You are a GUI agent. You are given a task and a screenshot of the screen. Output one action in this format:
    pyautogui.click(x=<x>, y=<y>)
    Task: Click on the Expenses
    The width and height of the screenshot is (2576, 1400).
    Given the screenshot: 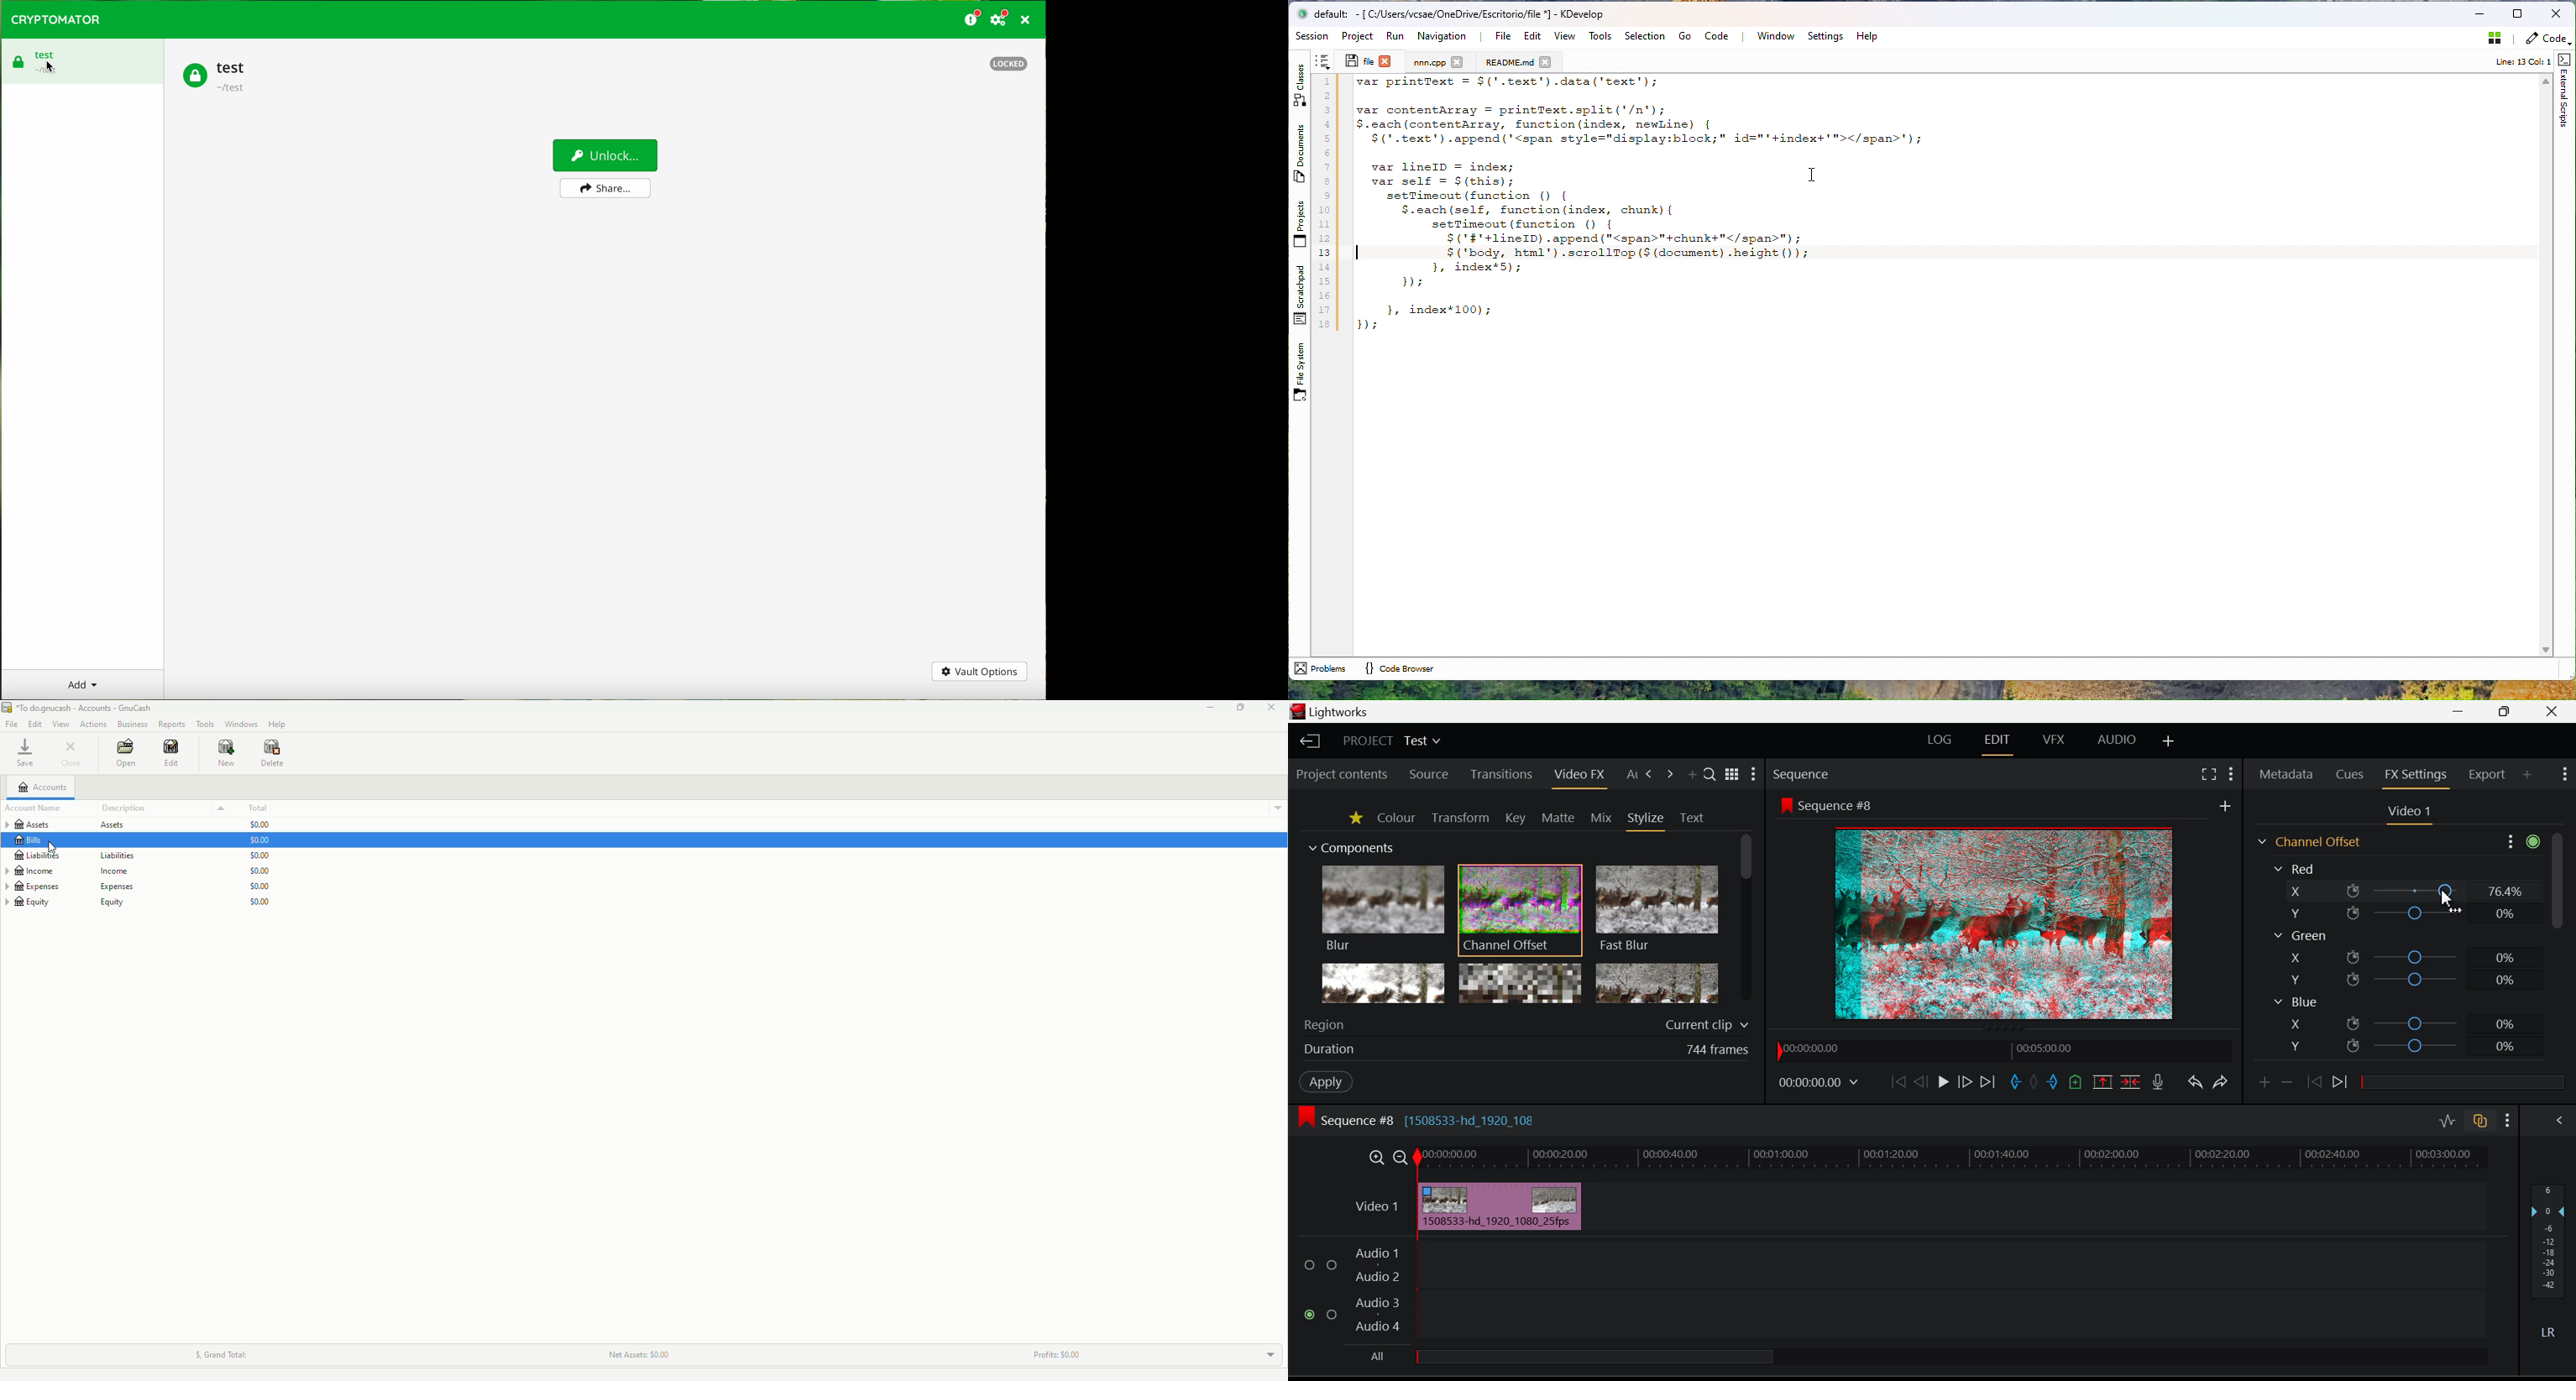 What is the action you would take?
    pyautogui.click(x=70, y=887)
    